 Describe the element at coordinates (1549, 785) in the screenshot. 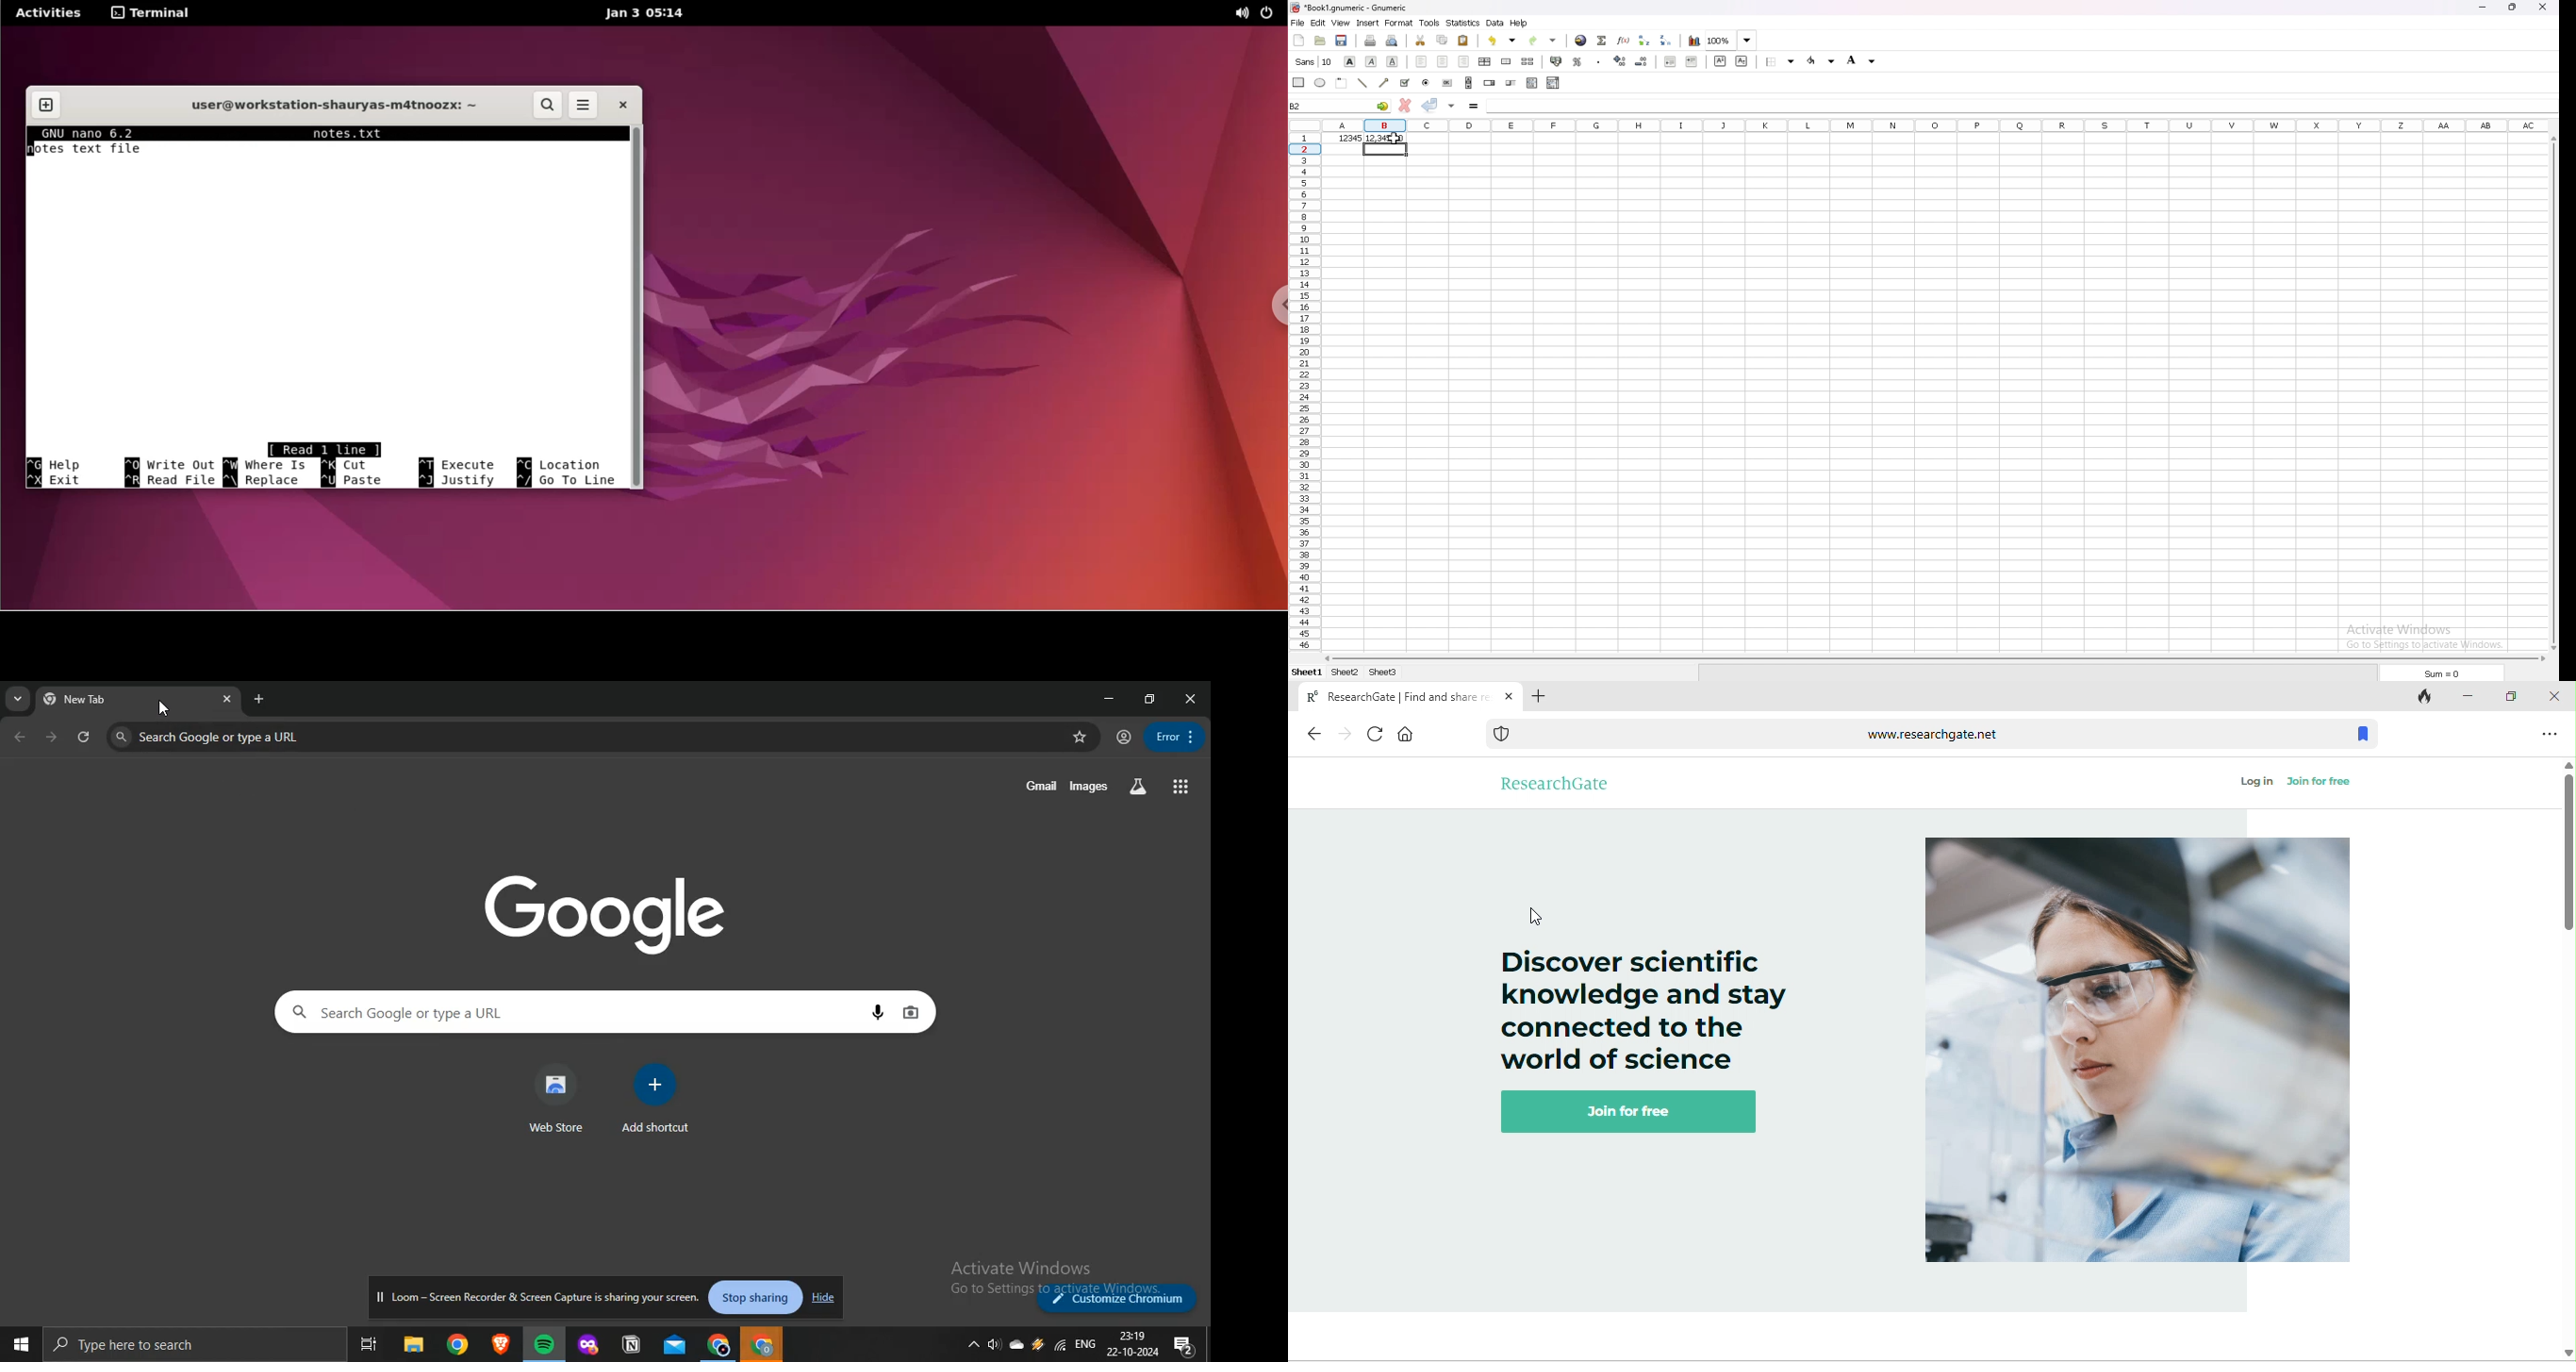

I see `research gate` at that location.